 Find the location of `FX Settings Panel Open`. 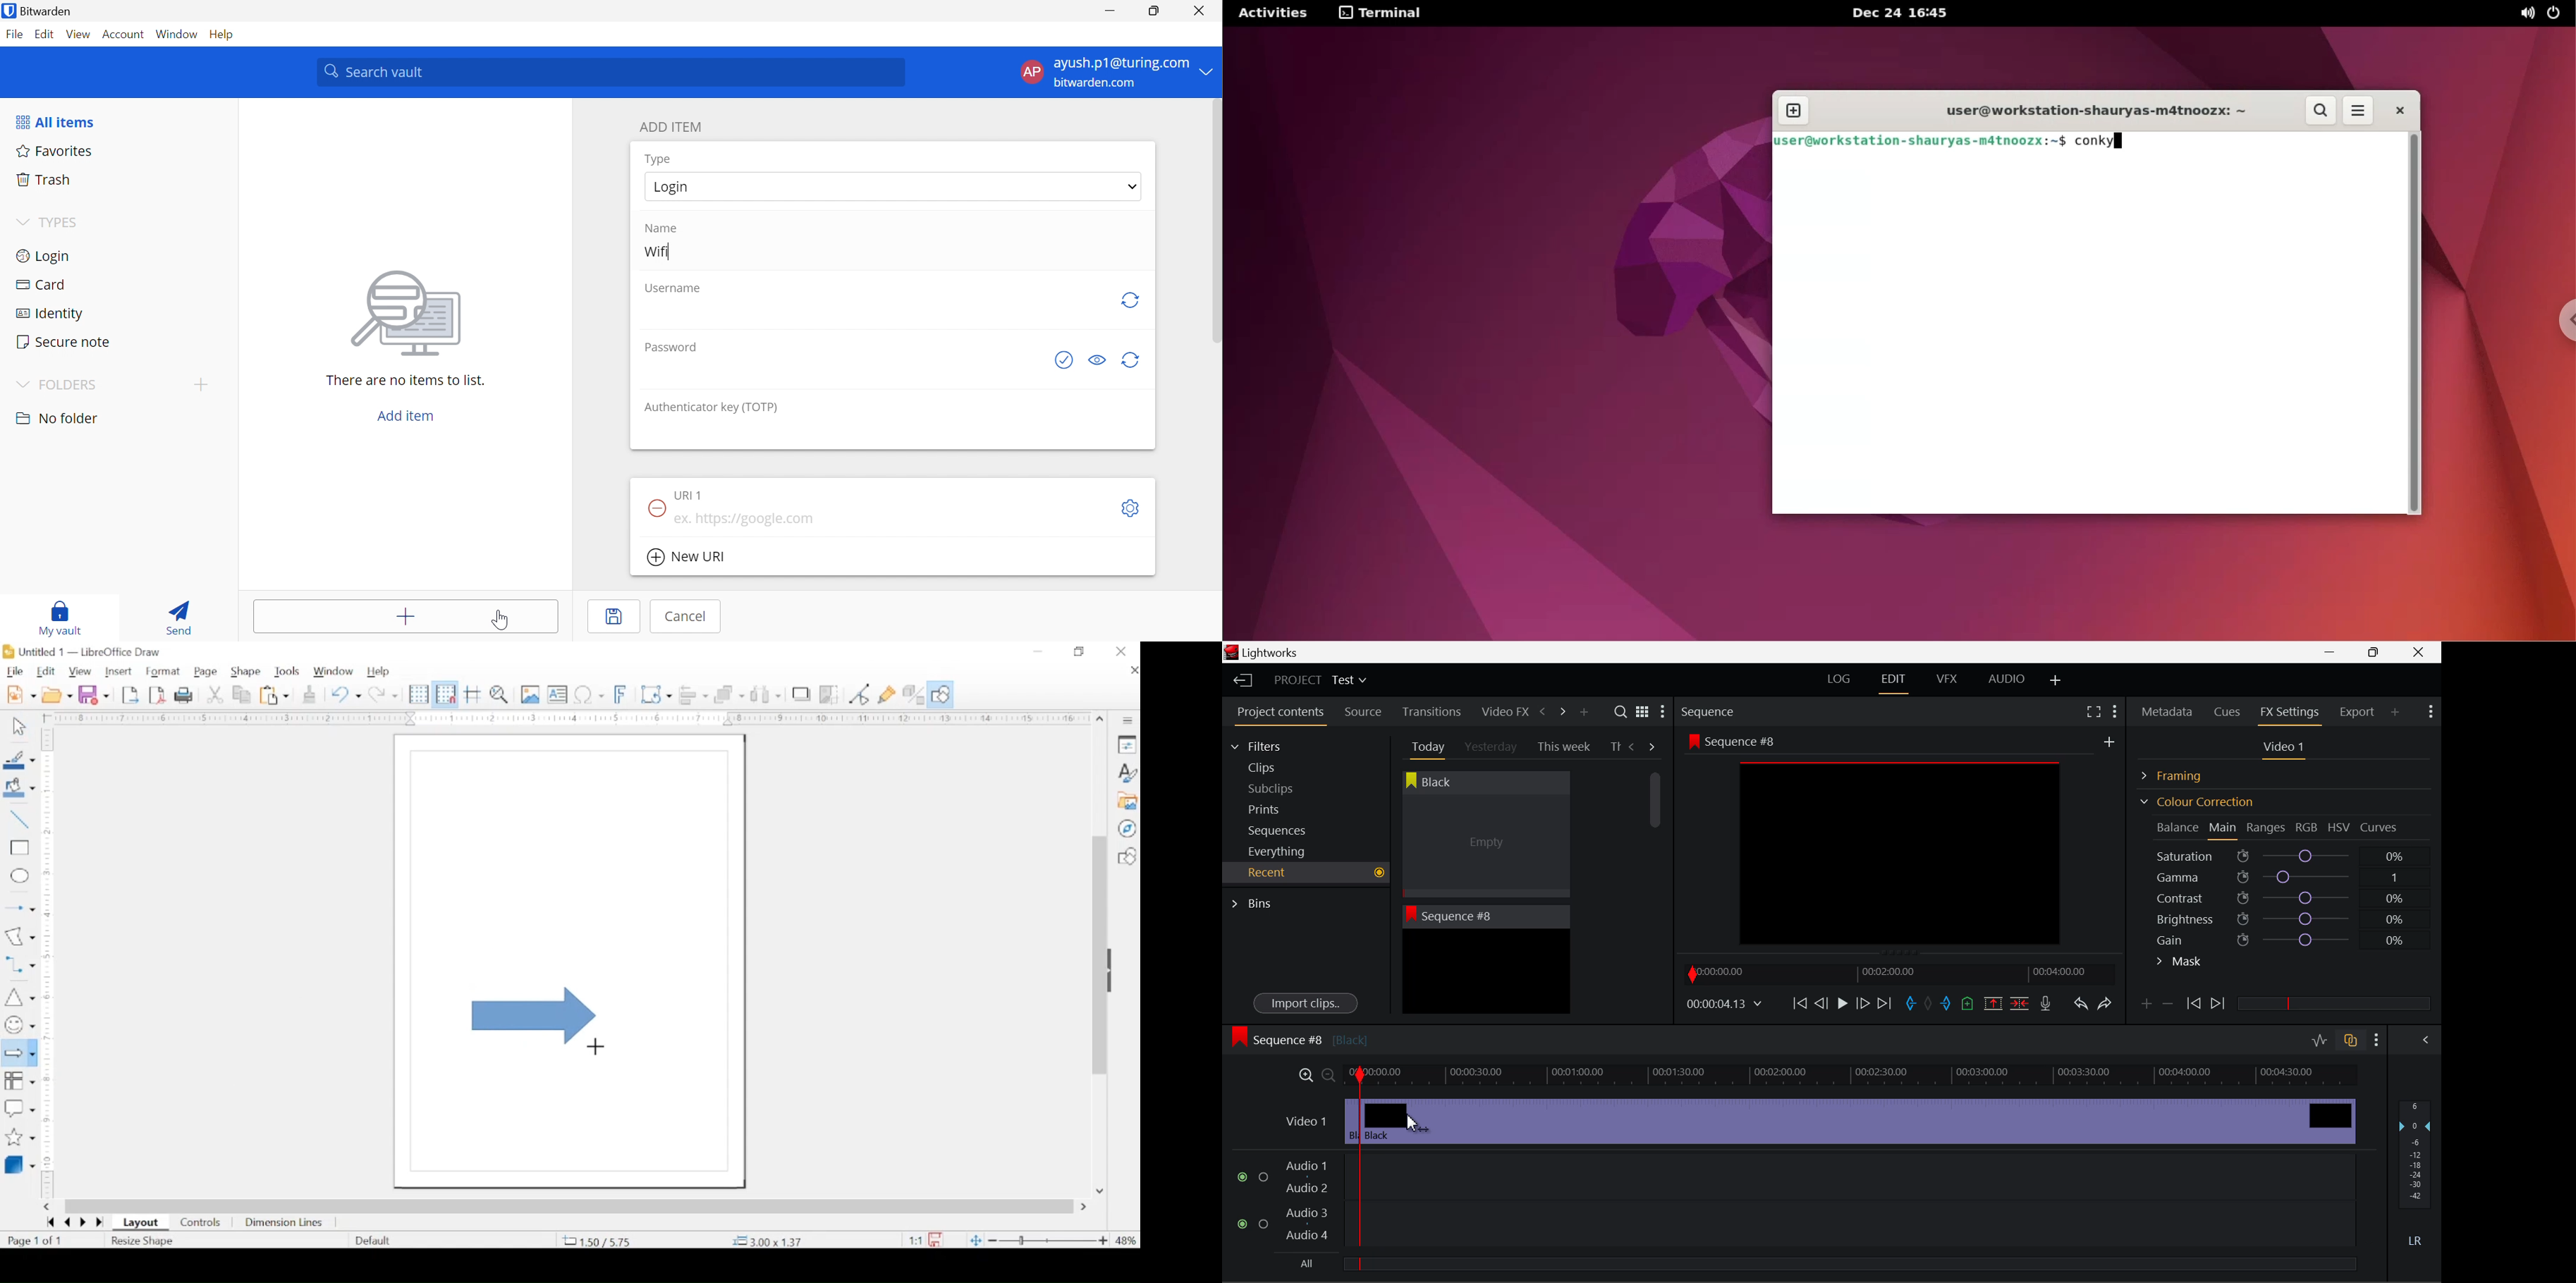

FX Settings Panel Open is located at coordinates (2291, 713).